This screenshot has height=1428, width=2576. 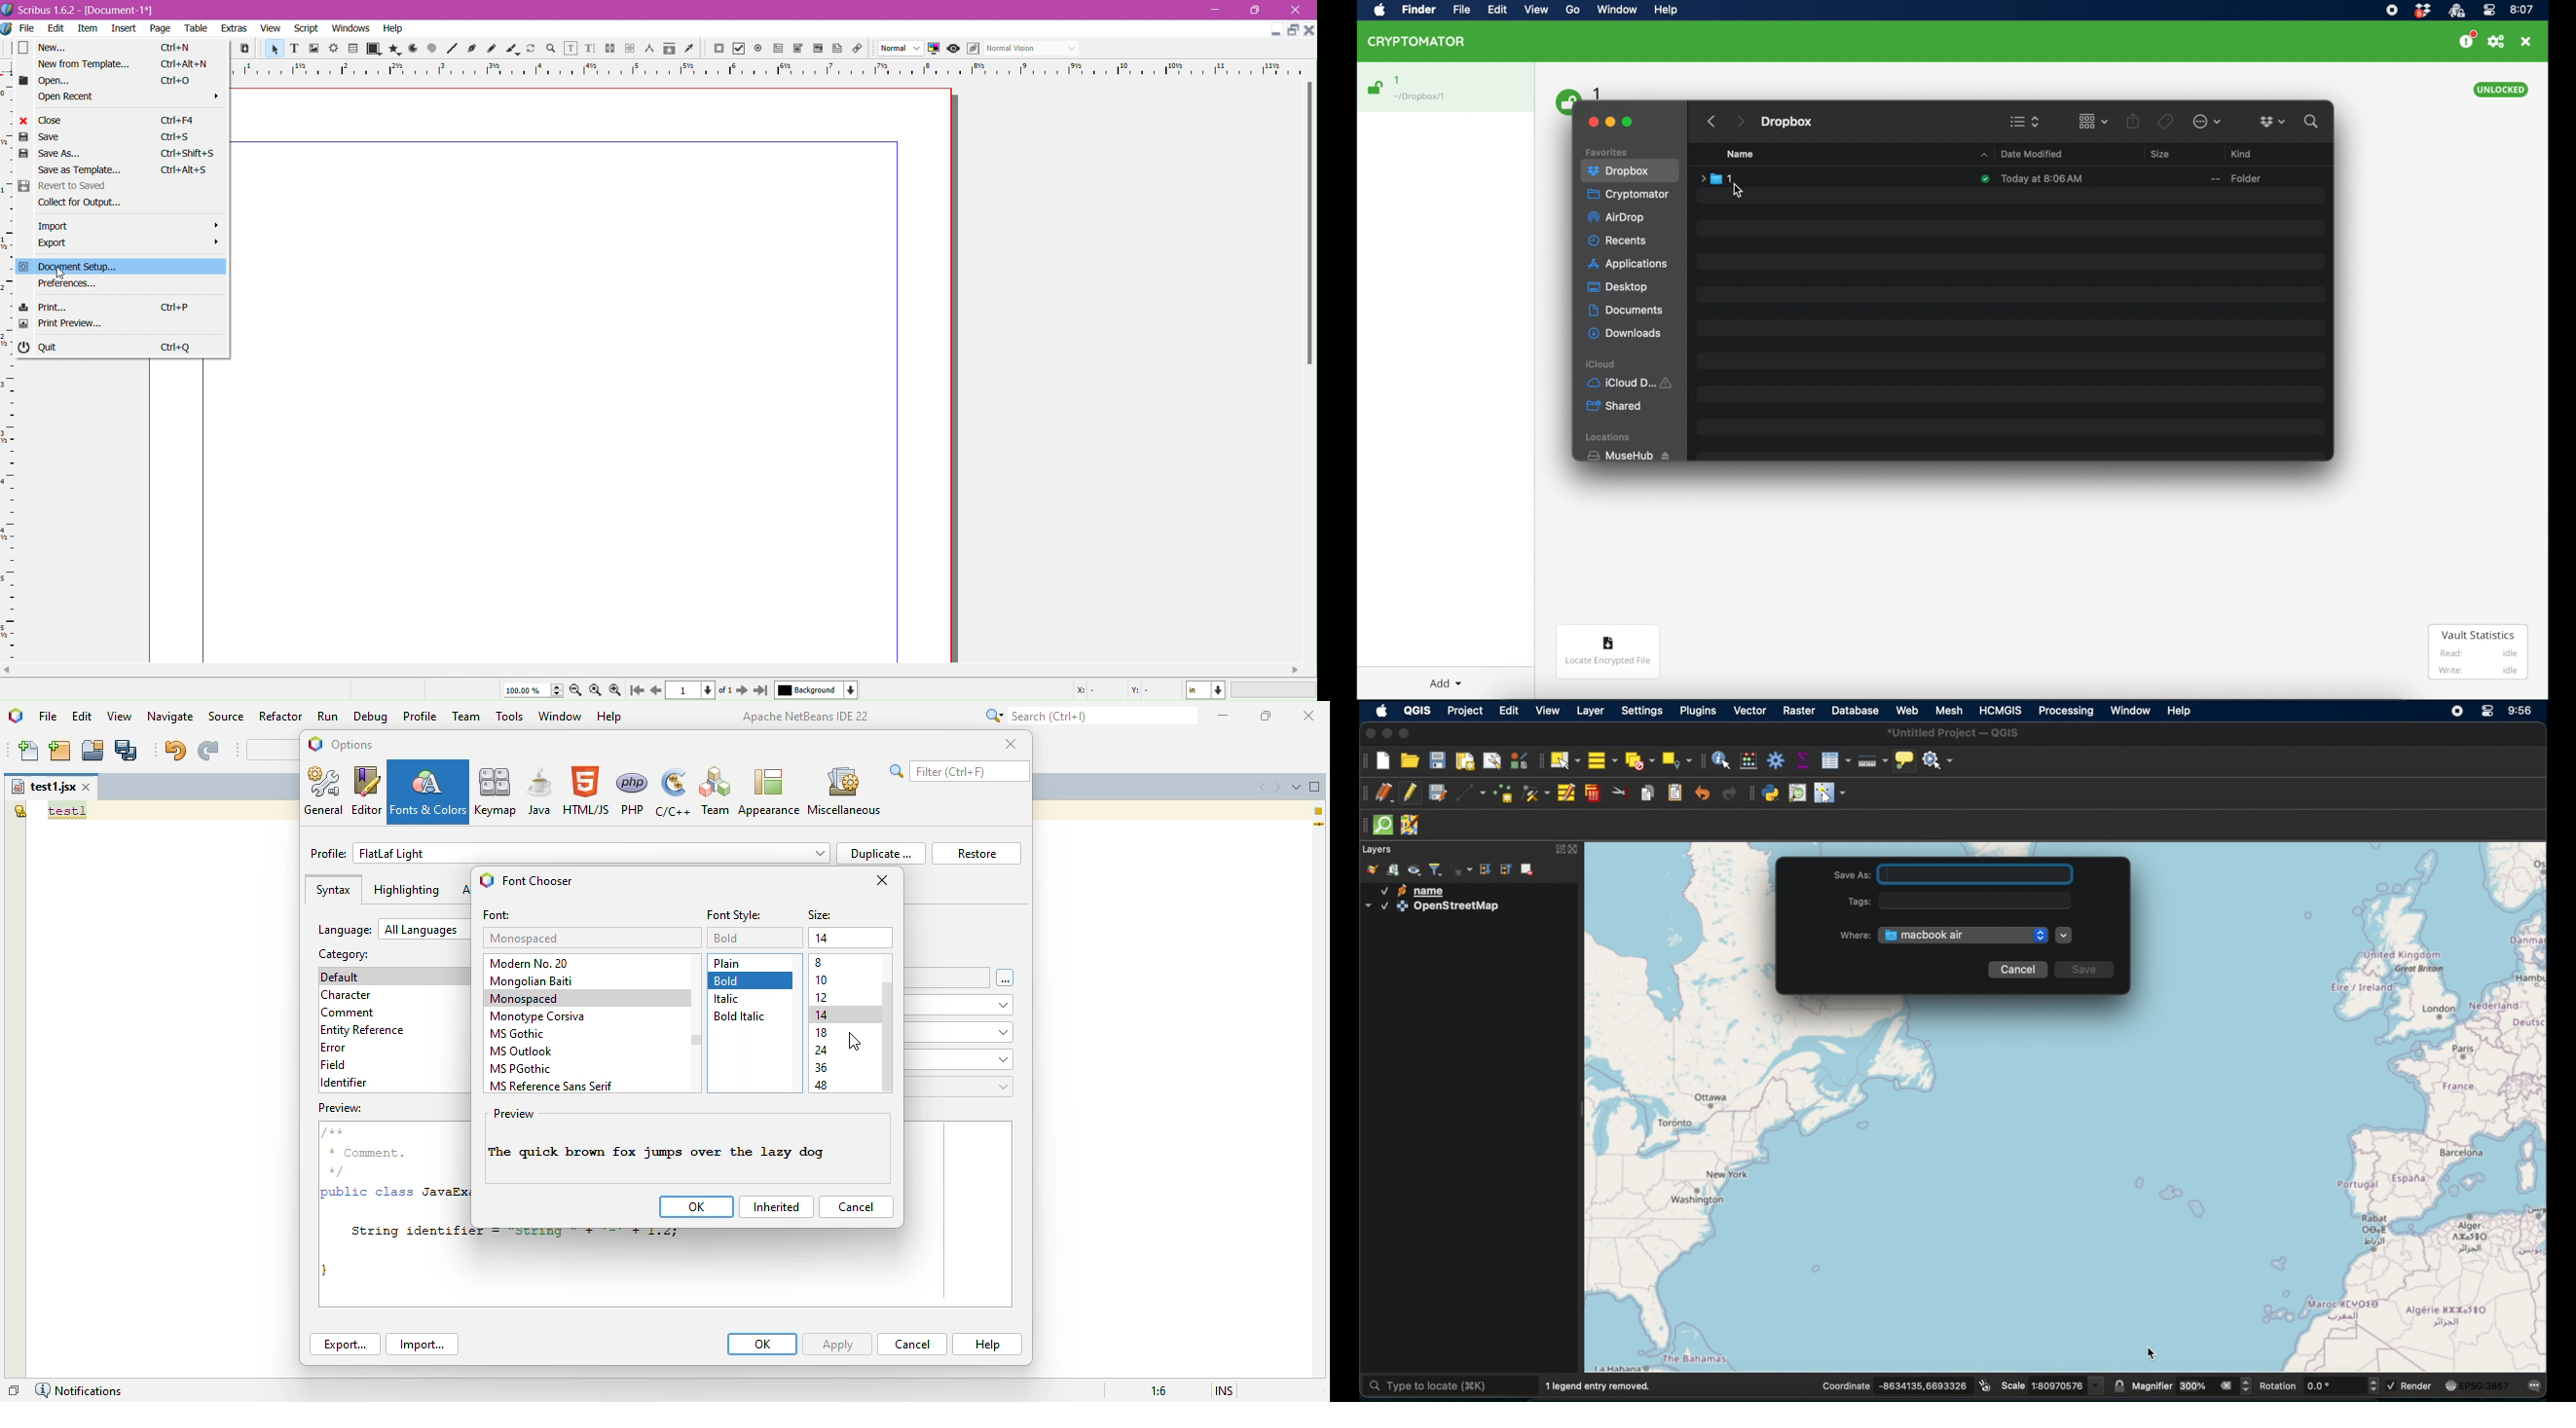 I want to click on change layout, so click(x=1292, y=30).